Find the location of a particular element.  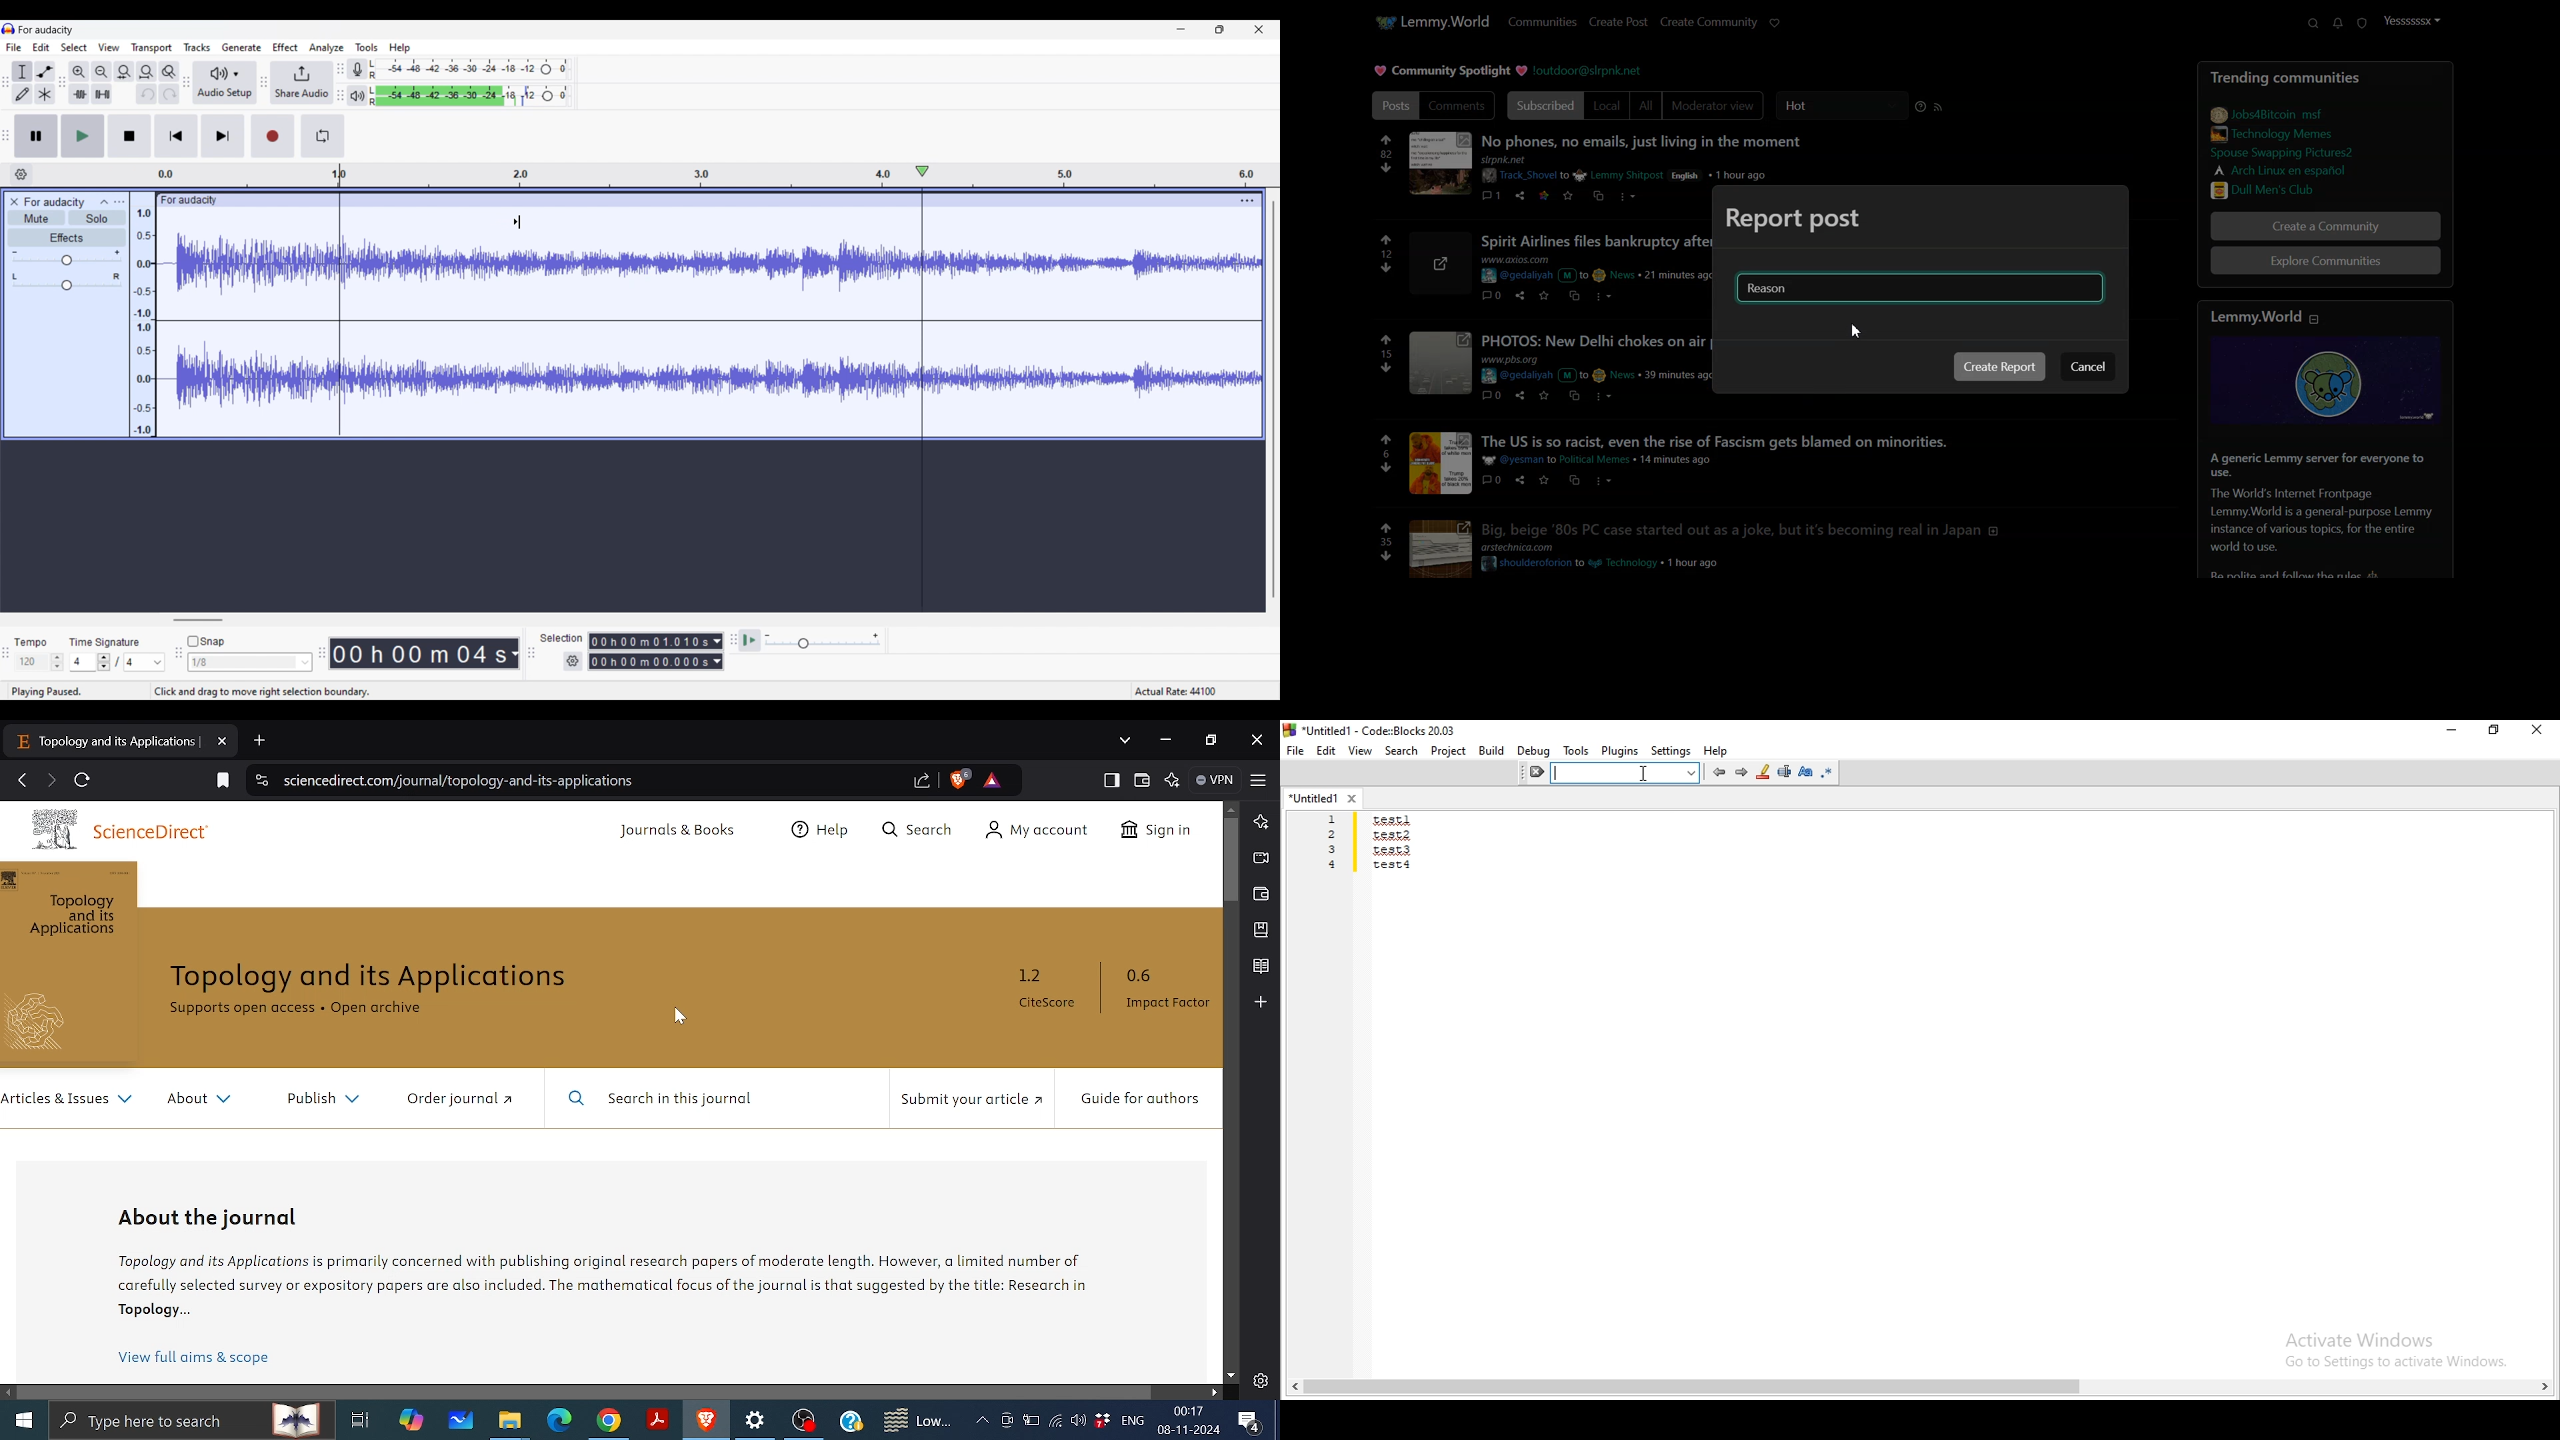

sciencedirect.com/journal/topology-and-its-applications is located at coordinates (457, 780).